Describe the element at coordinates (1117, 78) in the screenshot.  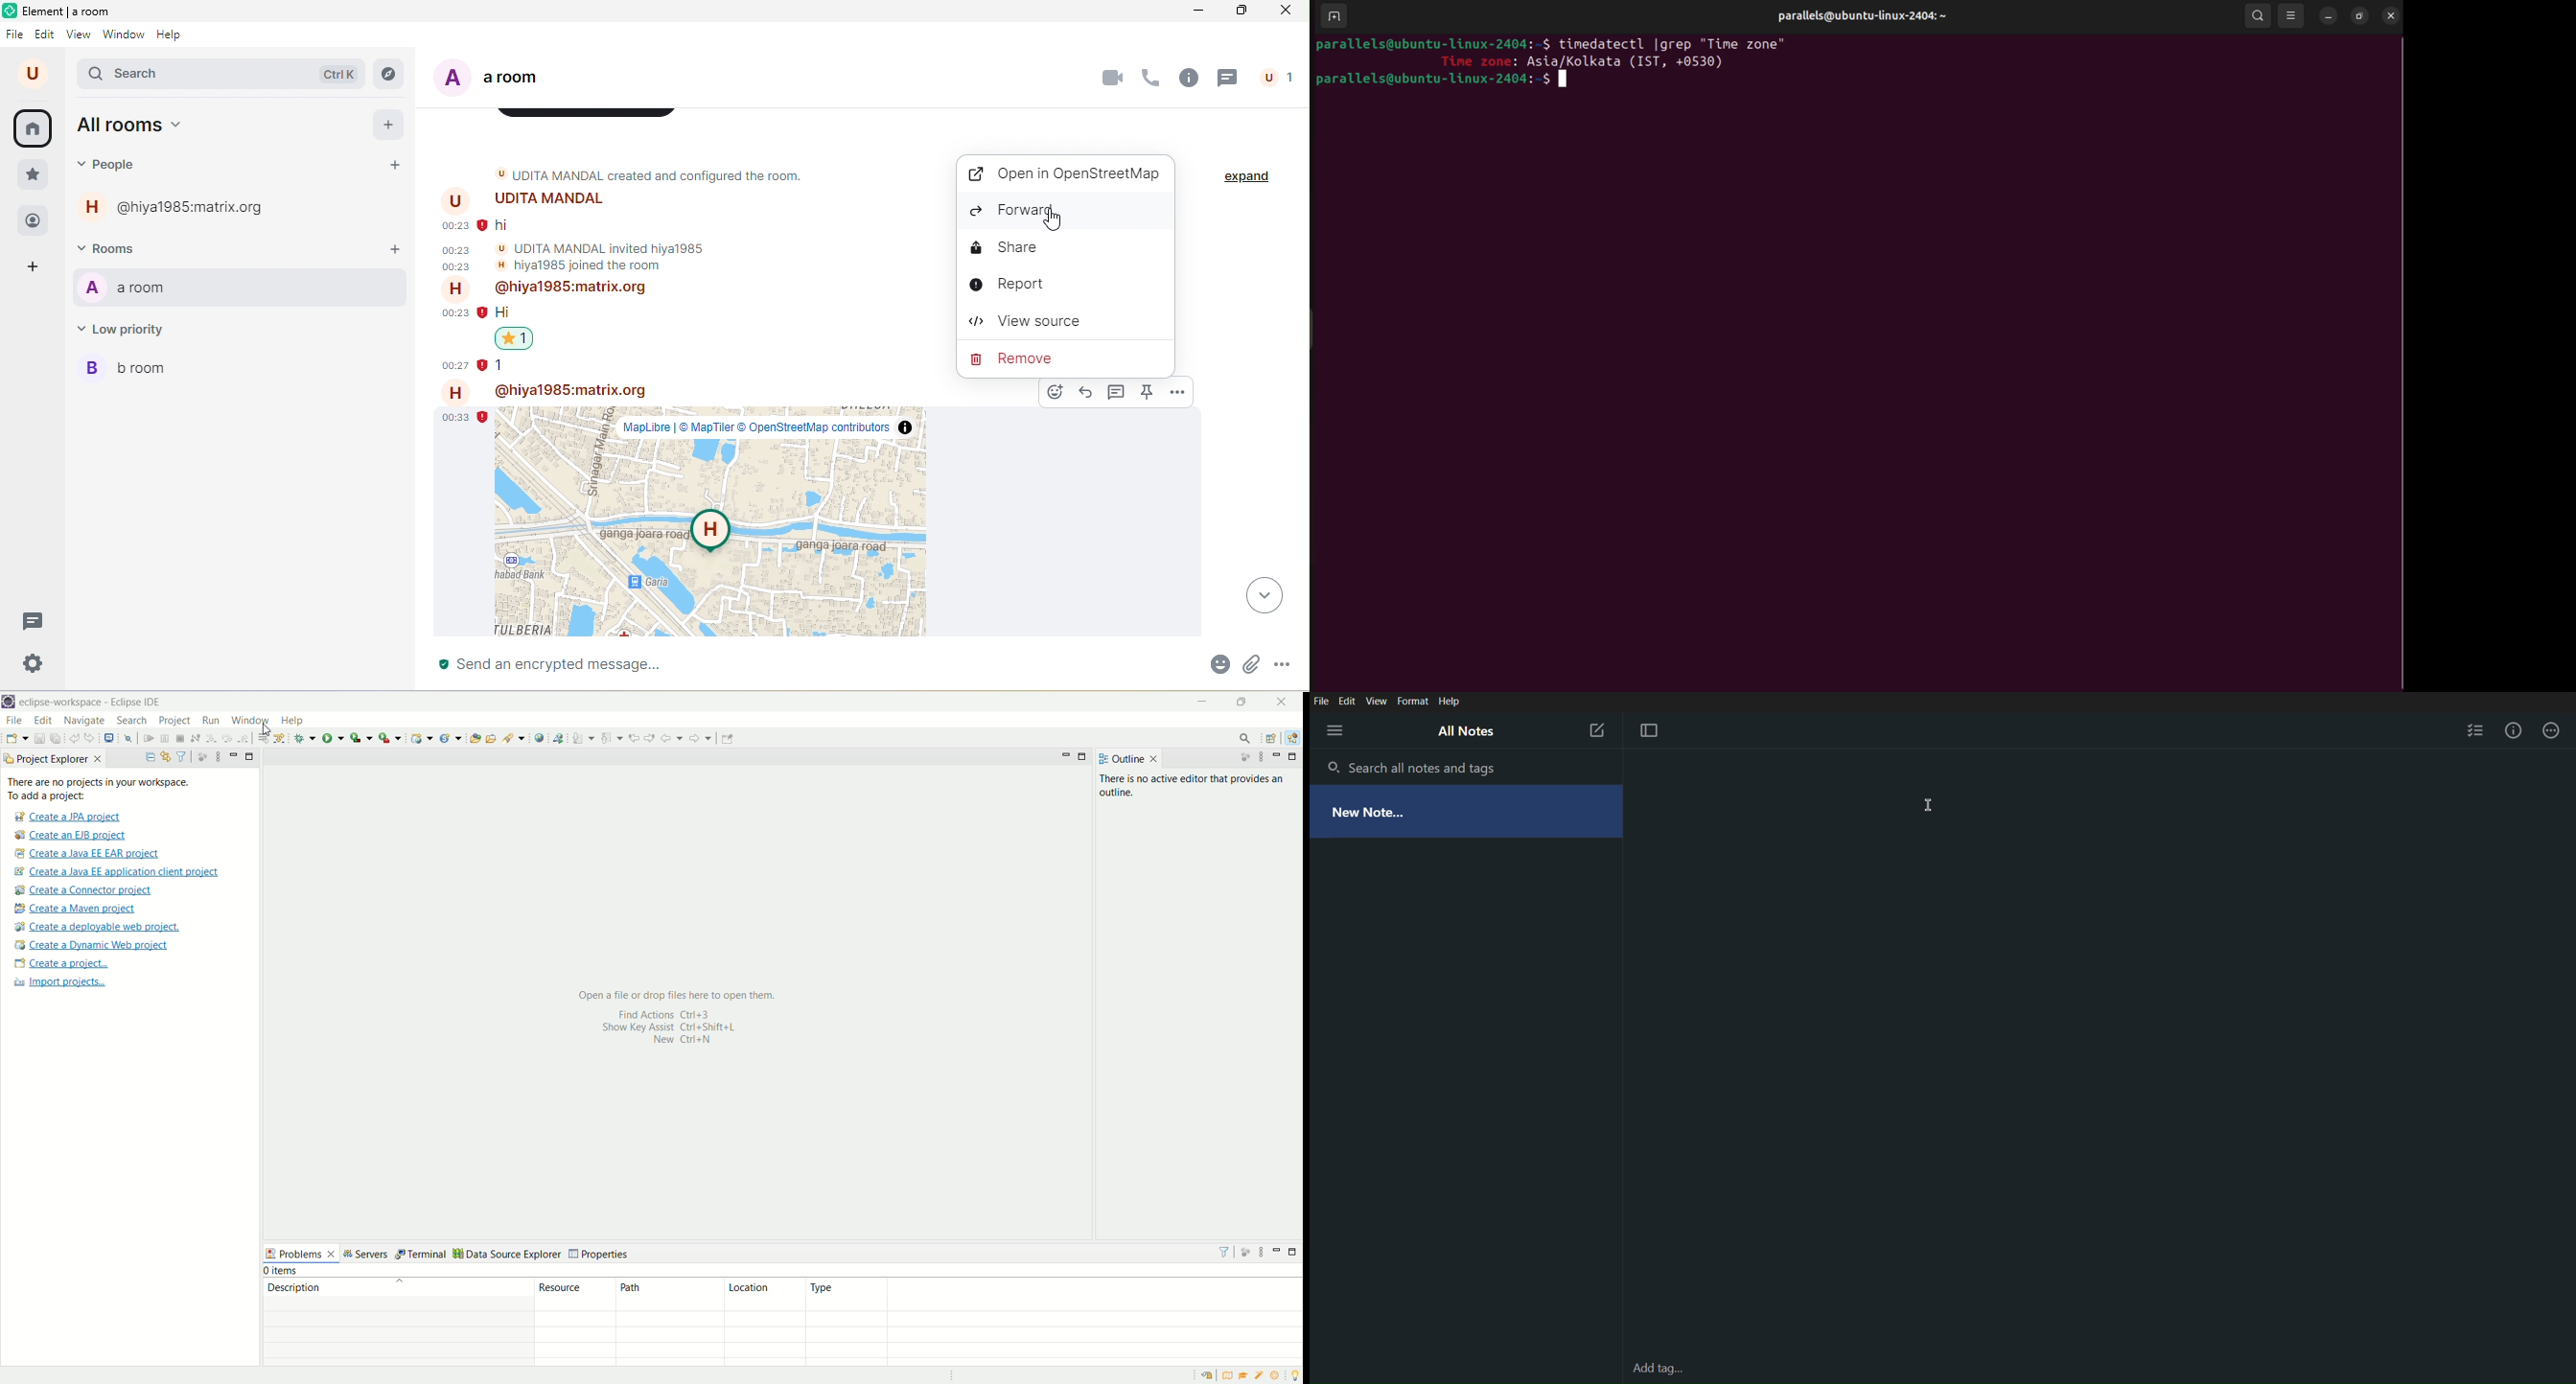
I see `video chat` at that location.